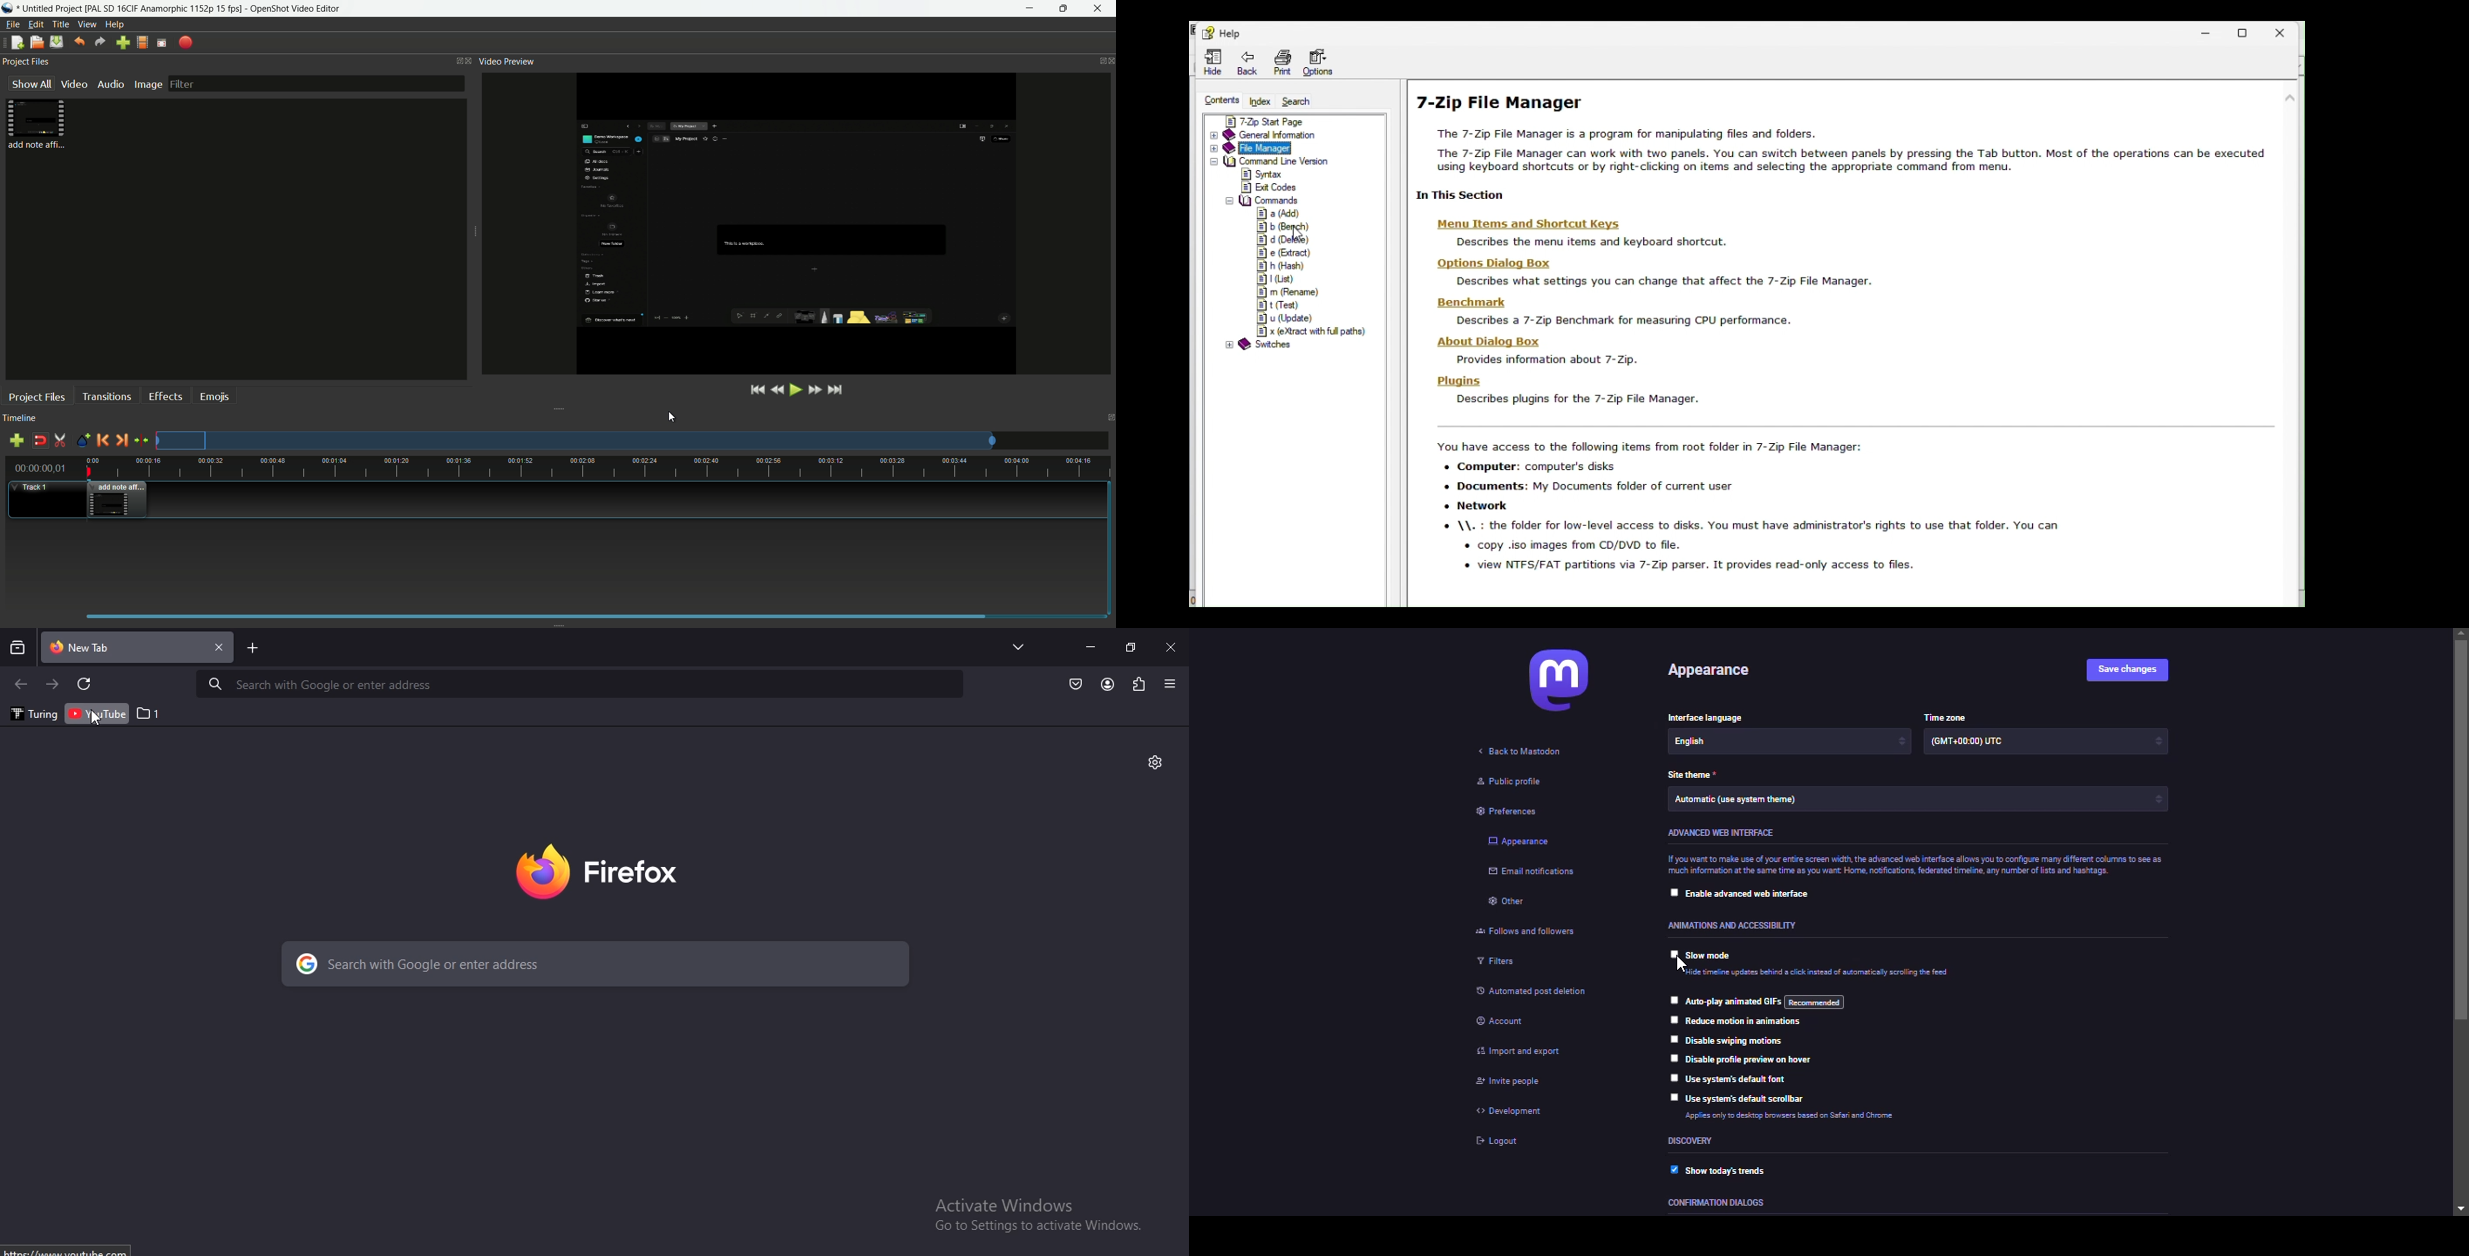 The image size is (2492, 1260). What do you see at coordinates (1133, 647) in the screenshot?
I see `restore windows` at bounding box center [1133, 647].